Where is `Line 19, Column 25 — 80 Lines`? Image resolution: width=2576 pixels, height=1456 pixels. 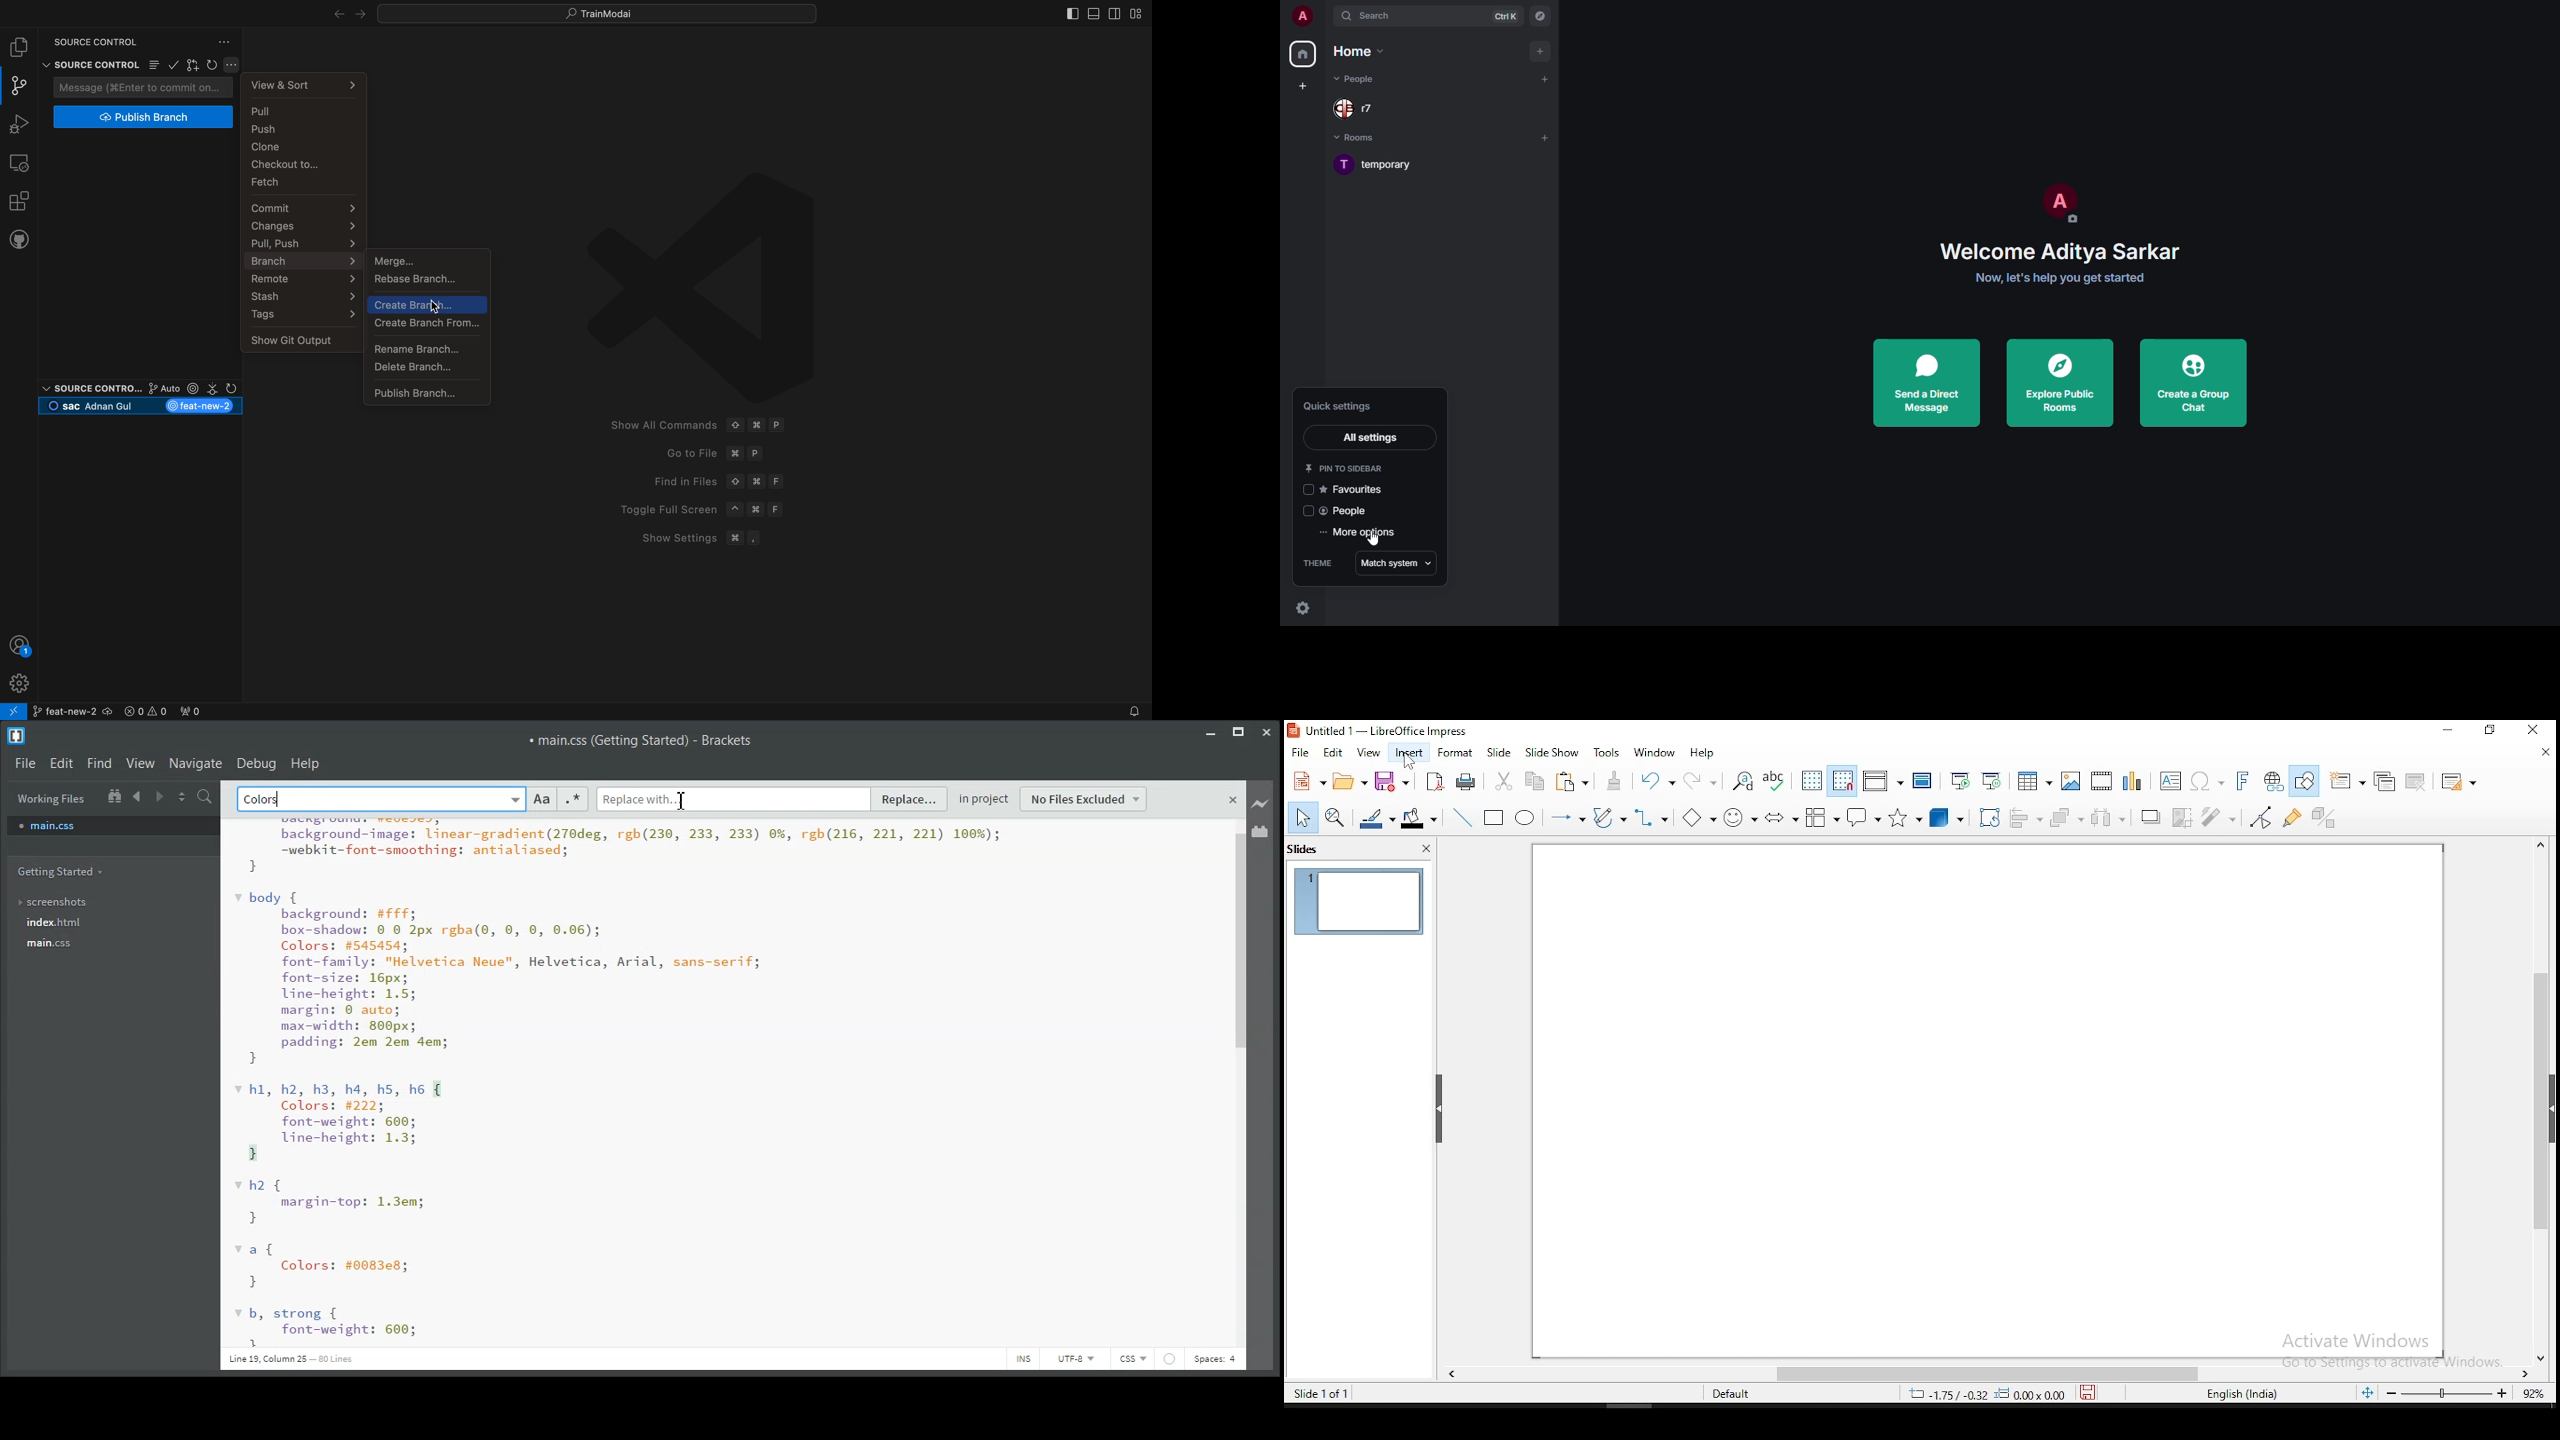 Line 19, Column 25 — 80 Lines is located at coordinates (290, 1359).